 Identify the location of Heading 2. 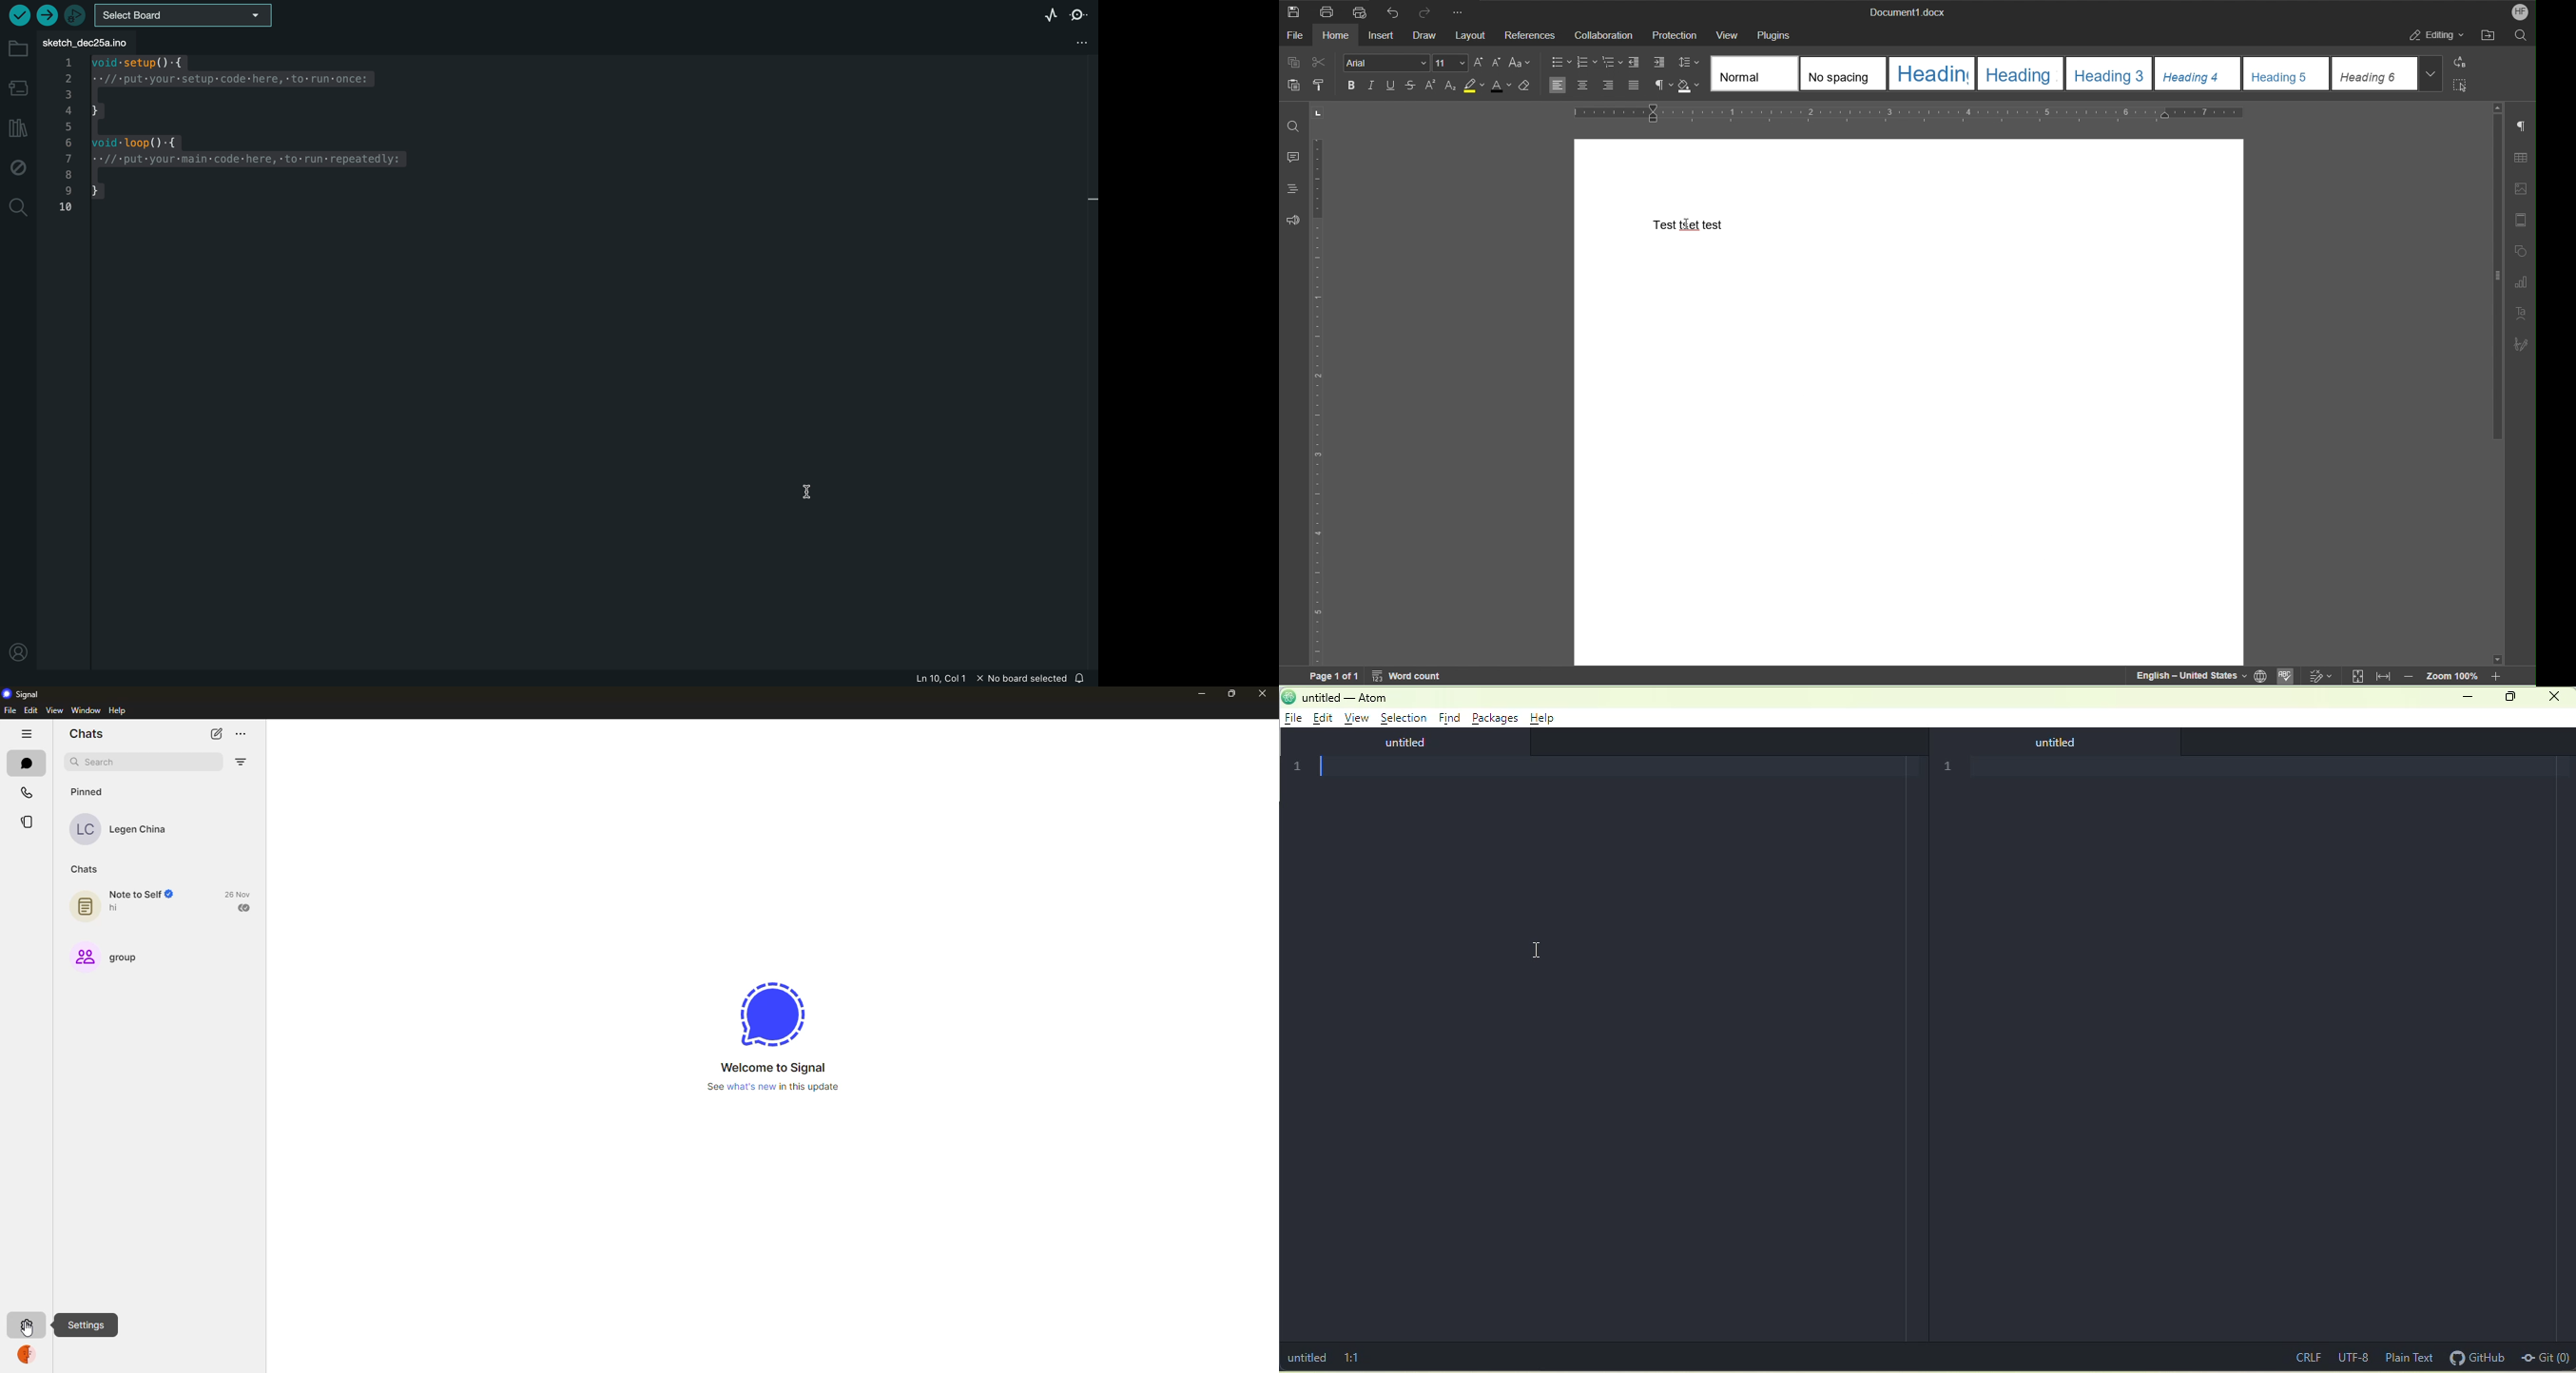
(2023, 73).